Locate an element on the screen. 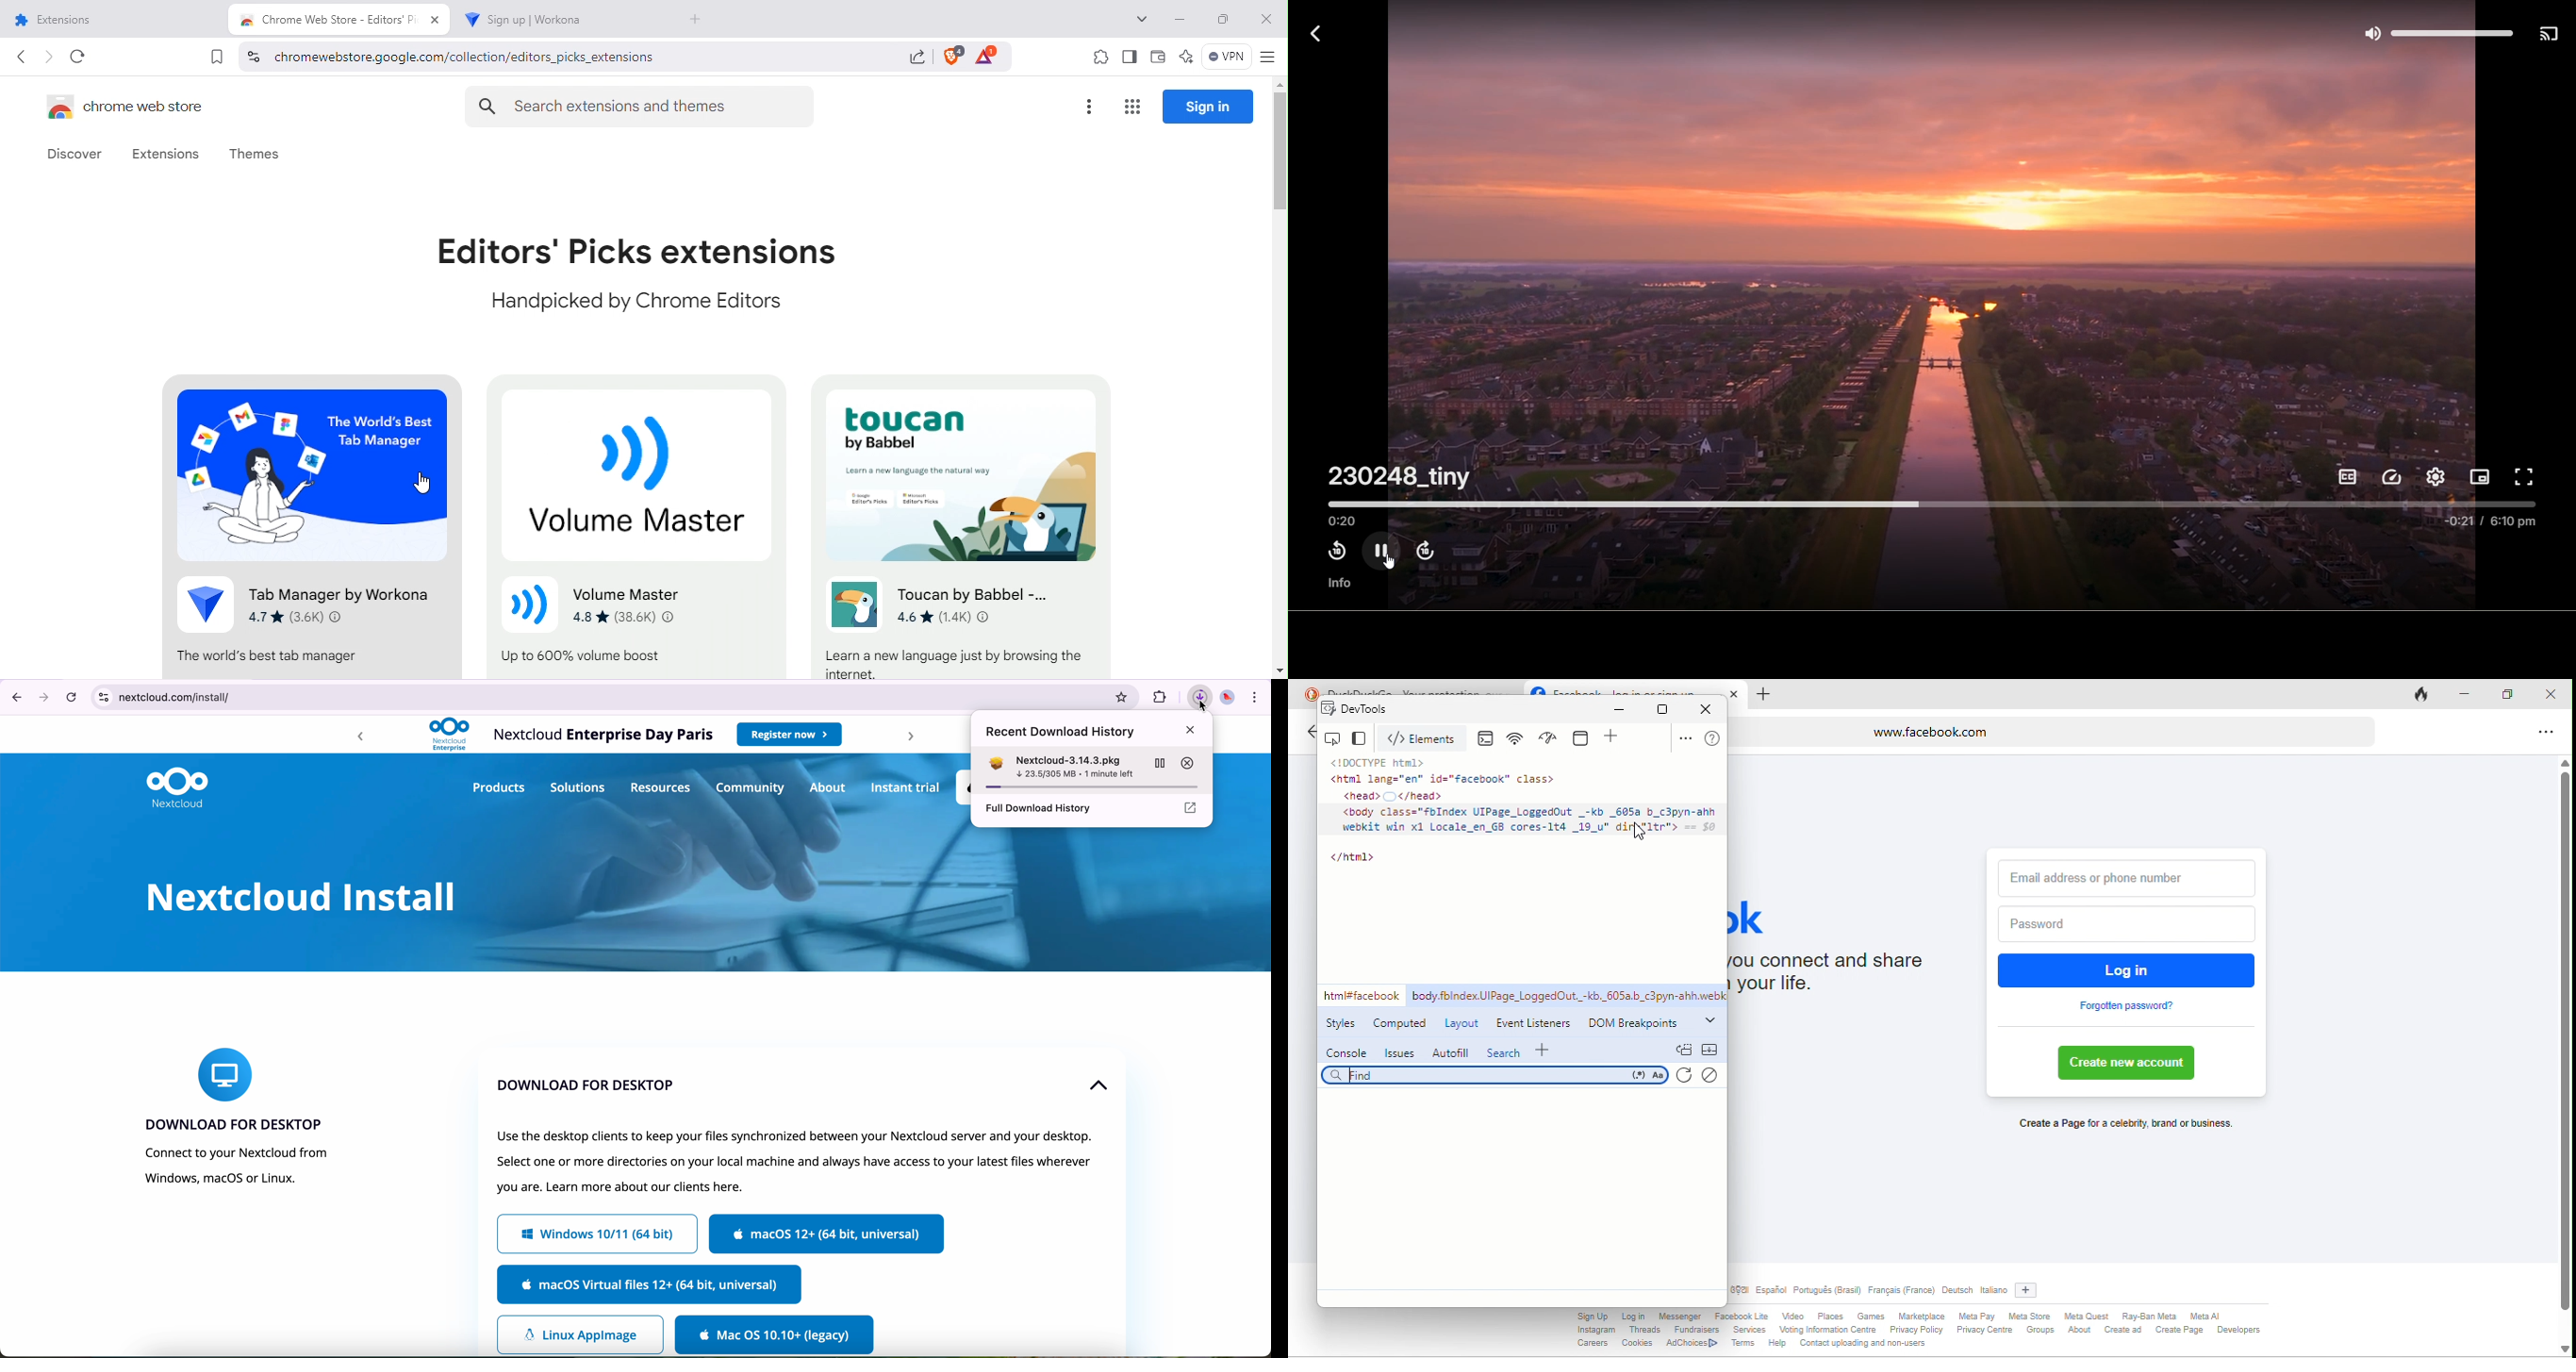 This screenshot has height=1372, width=2576. Extensions tab is located at coordinates (118, 20).